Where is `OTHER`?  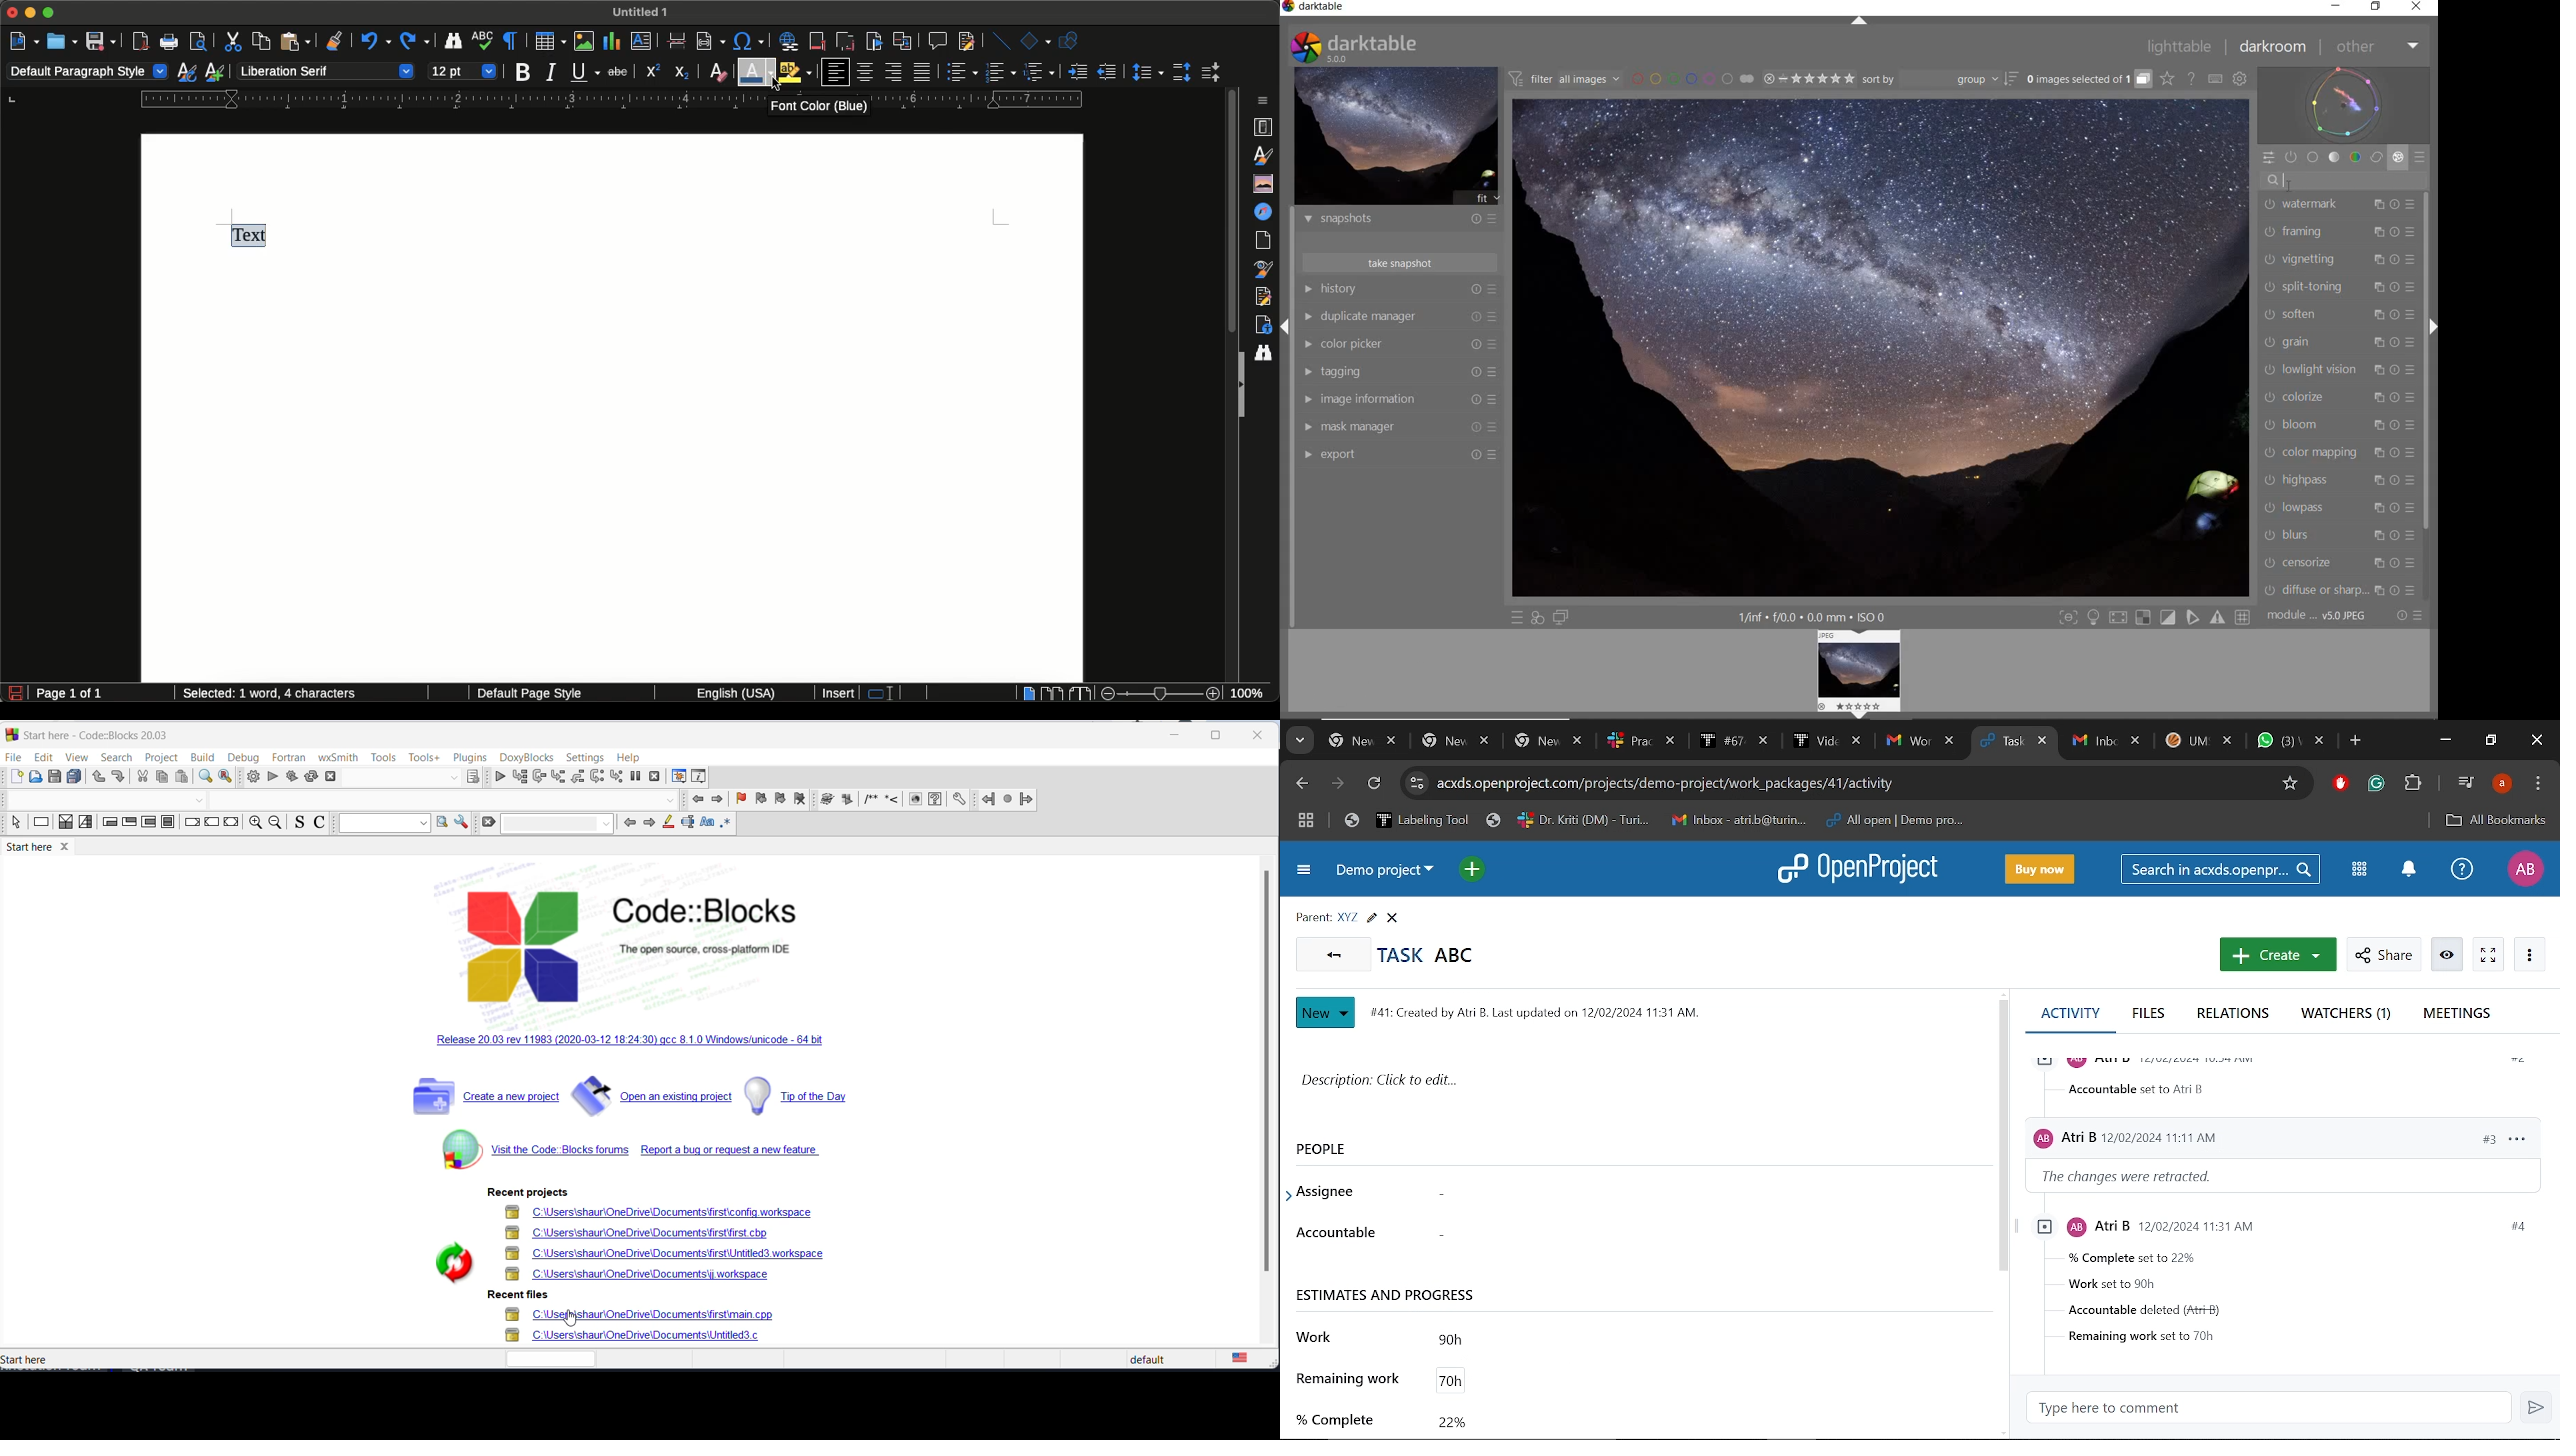
OTHER is located at coordinates (2378, 48).